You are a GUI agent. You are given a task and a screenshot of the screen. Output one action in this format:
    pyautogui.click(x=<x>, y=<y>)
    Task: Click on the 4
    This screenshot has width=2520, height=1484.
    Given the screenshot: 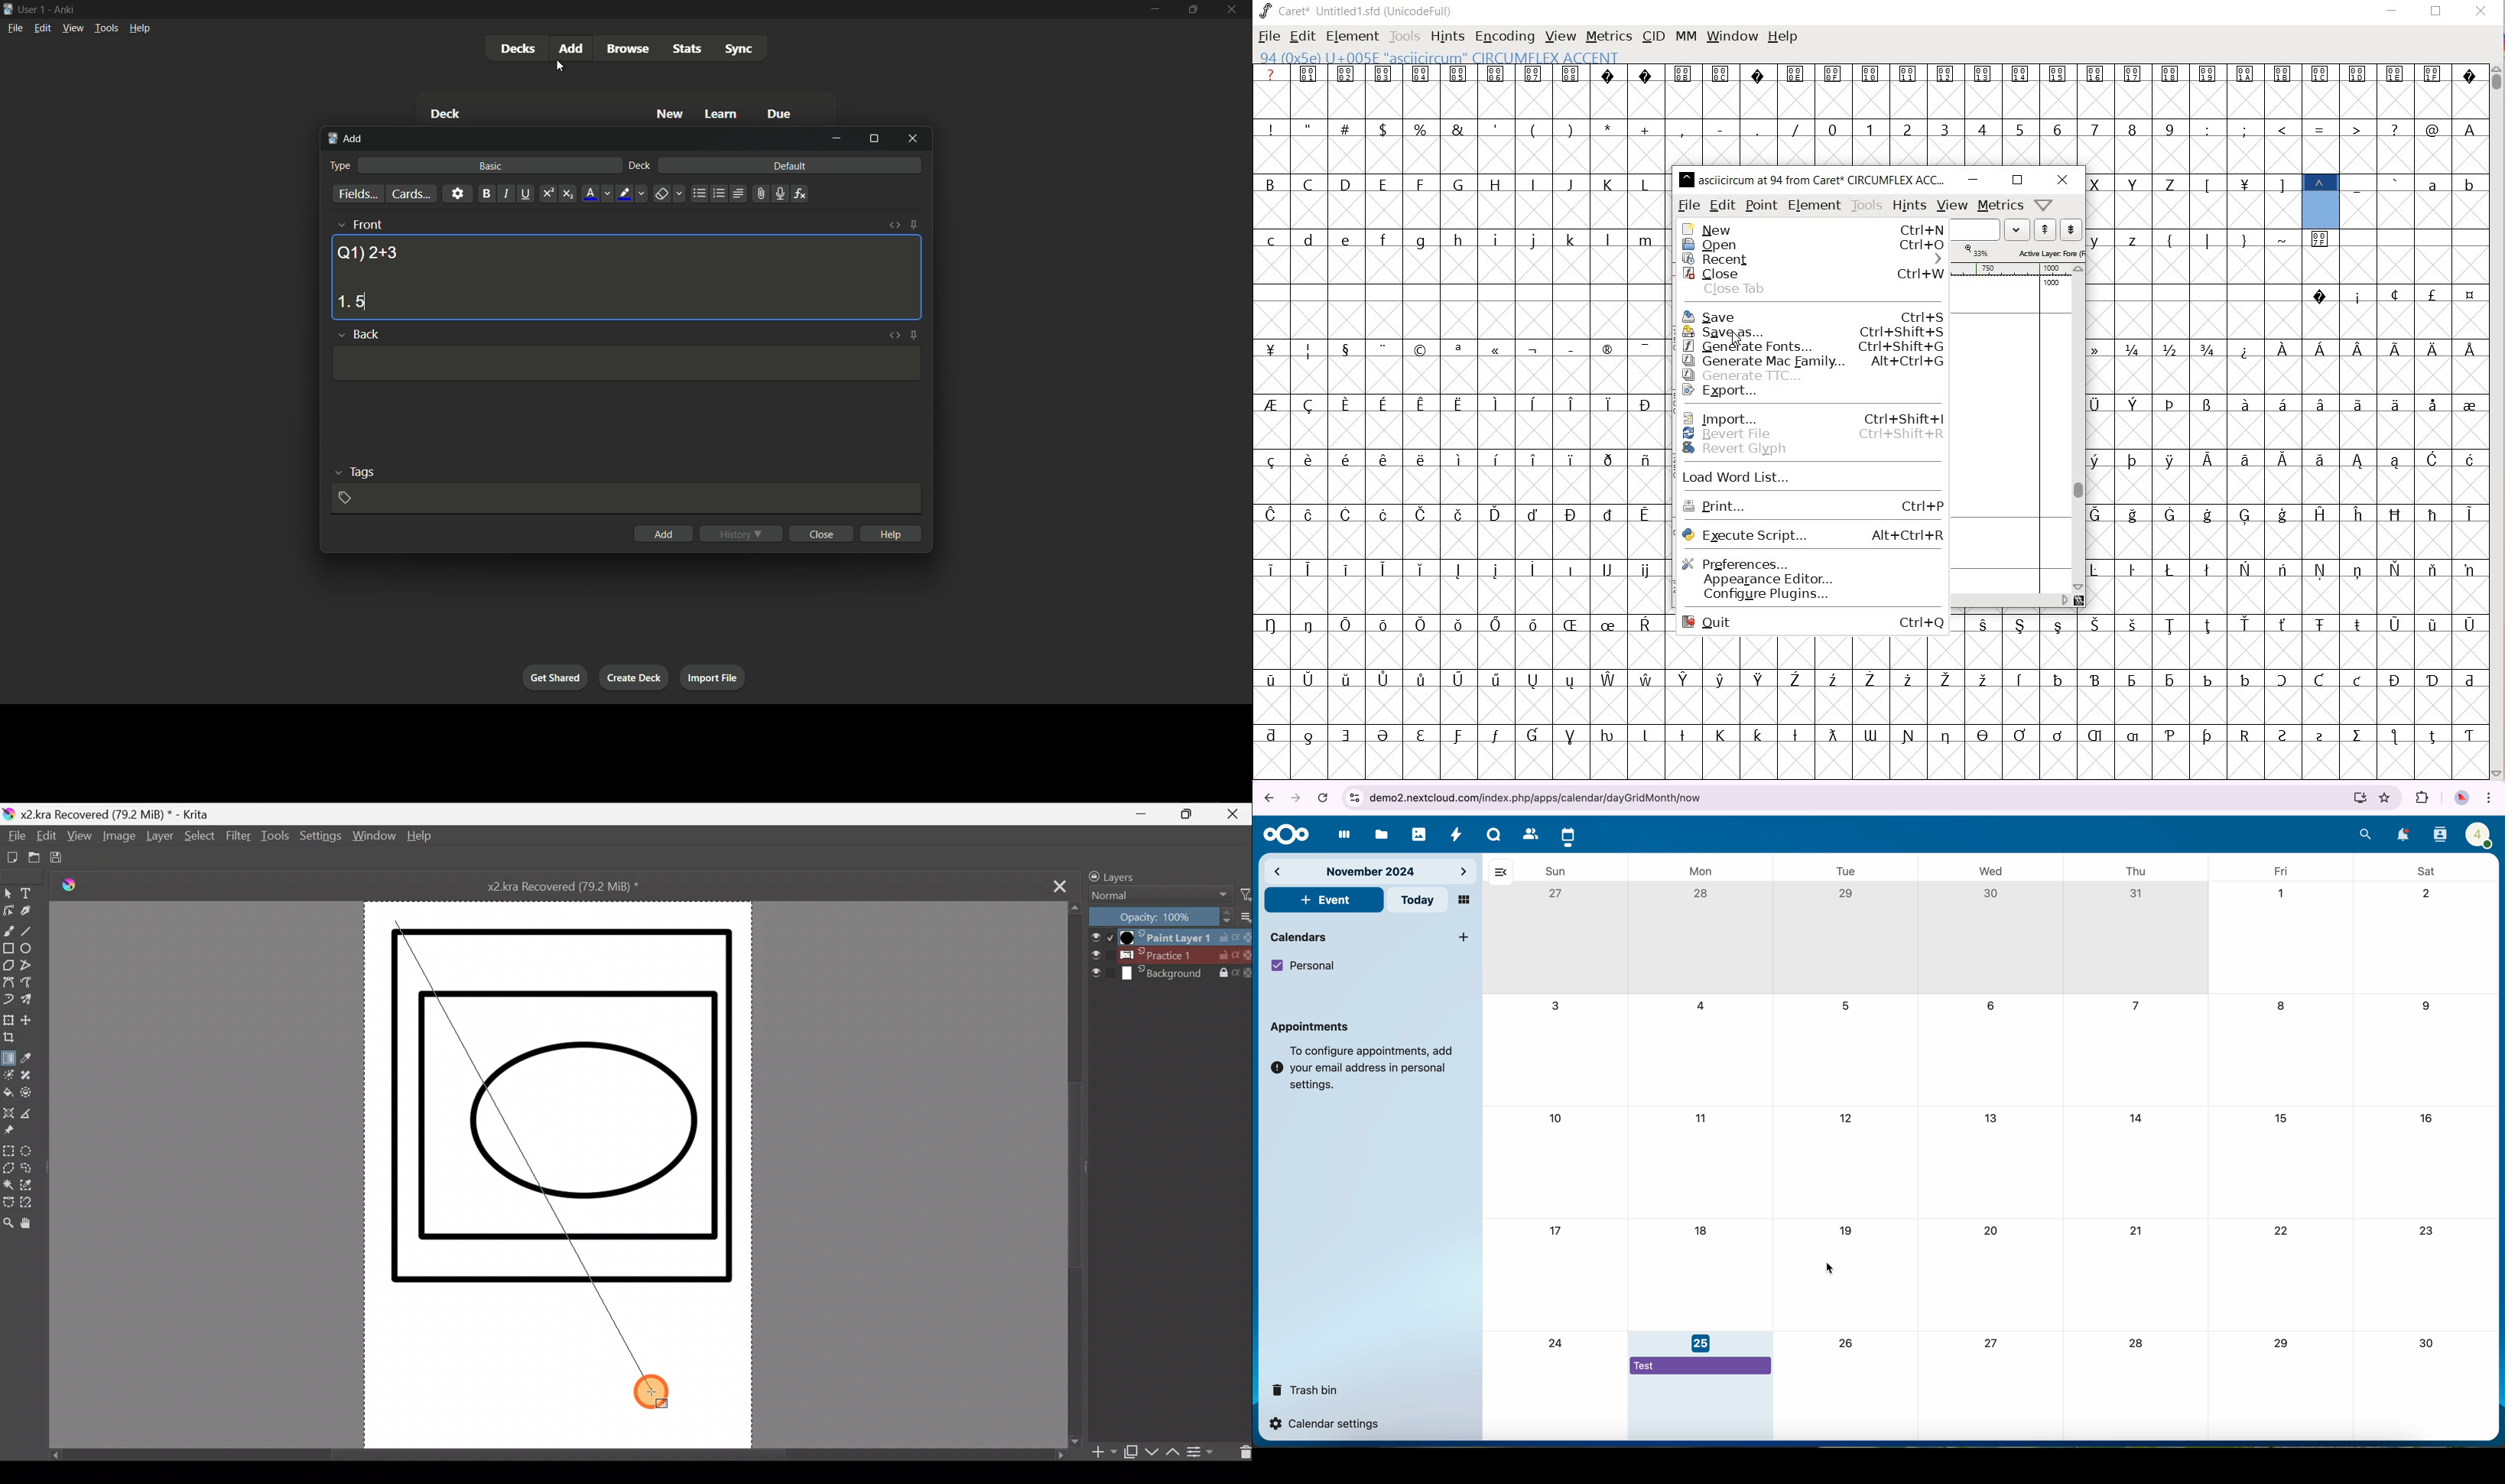 What is the action you would take?
    pyautogui.click(x=1704, y=1006)
    